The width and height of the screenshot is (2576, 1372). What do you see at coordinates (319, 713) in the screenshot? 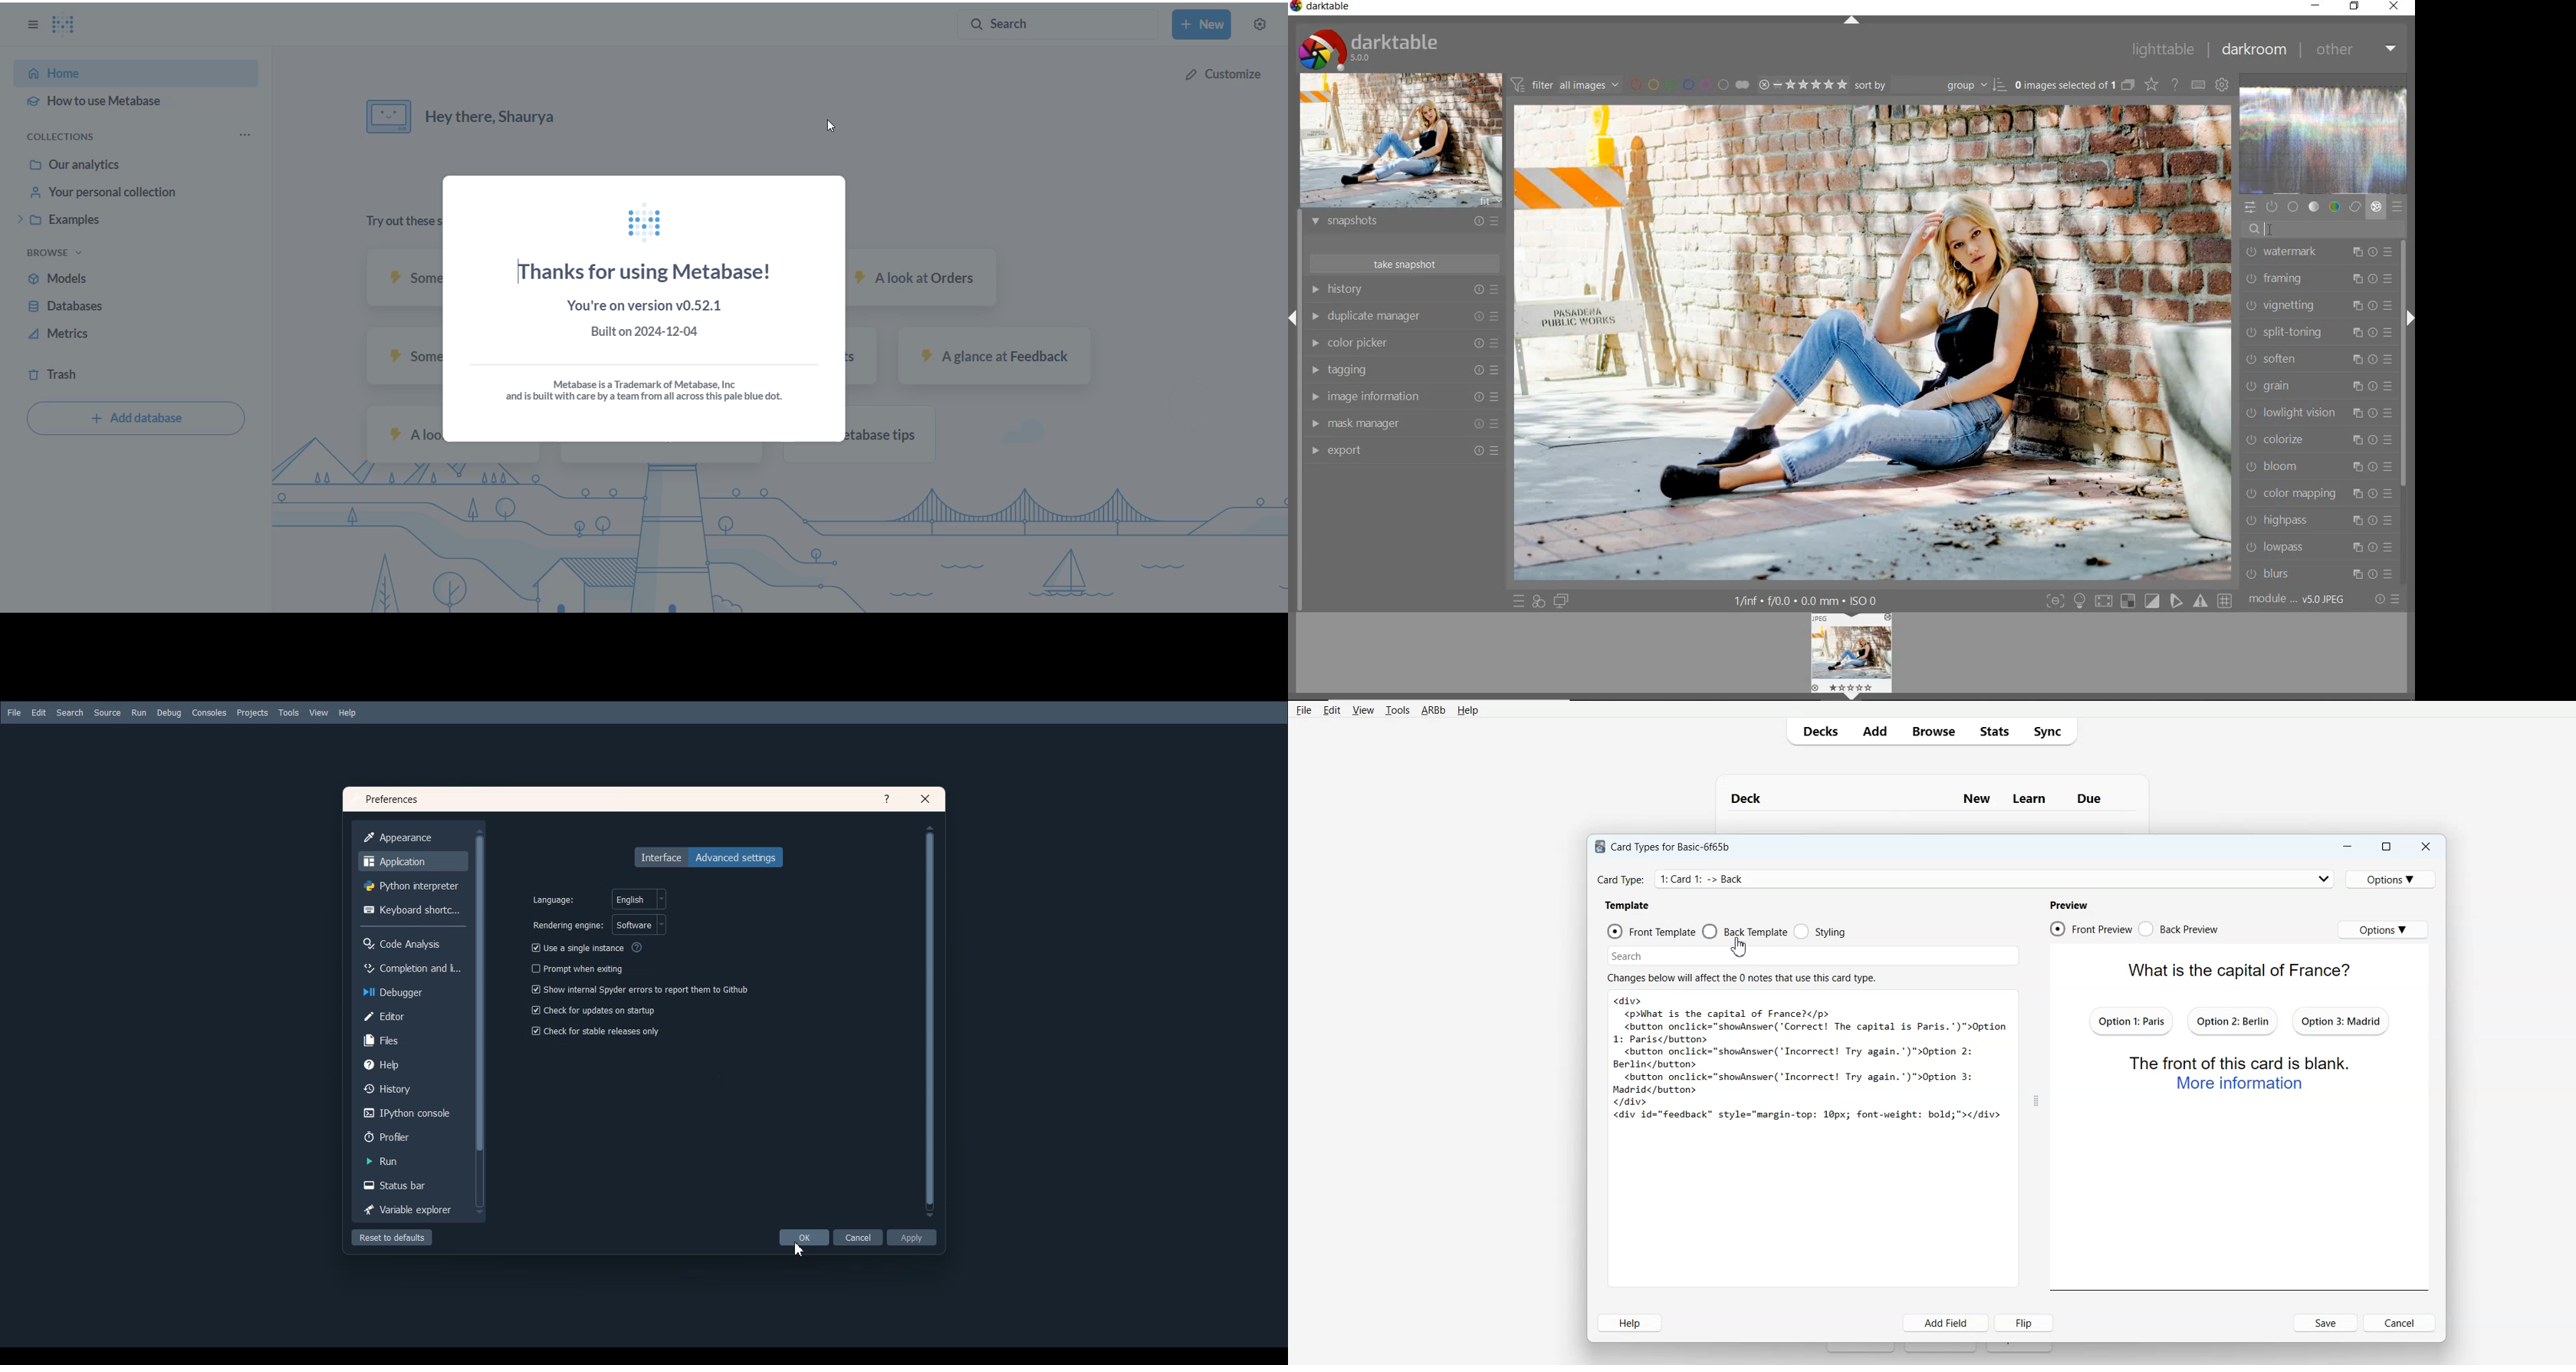
I see `View ` at bounding box center [319, 713].